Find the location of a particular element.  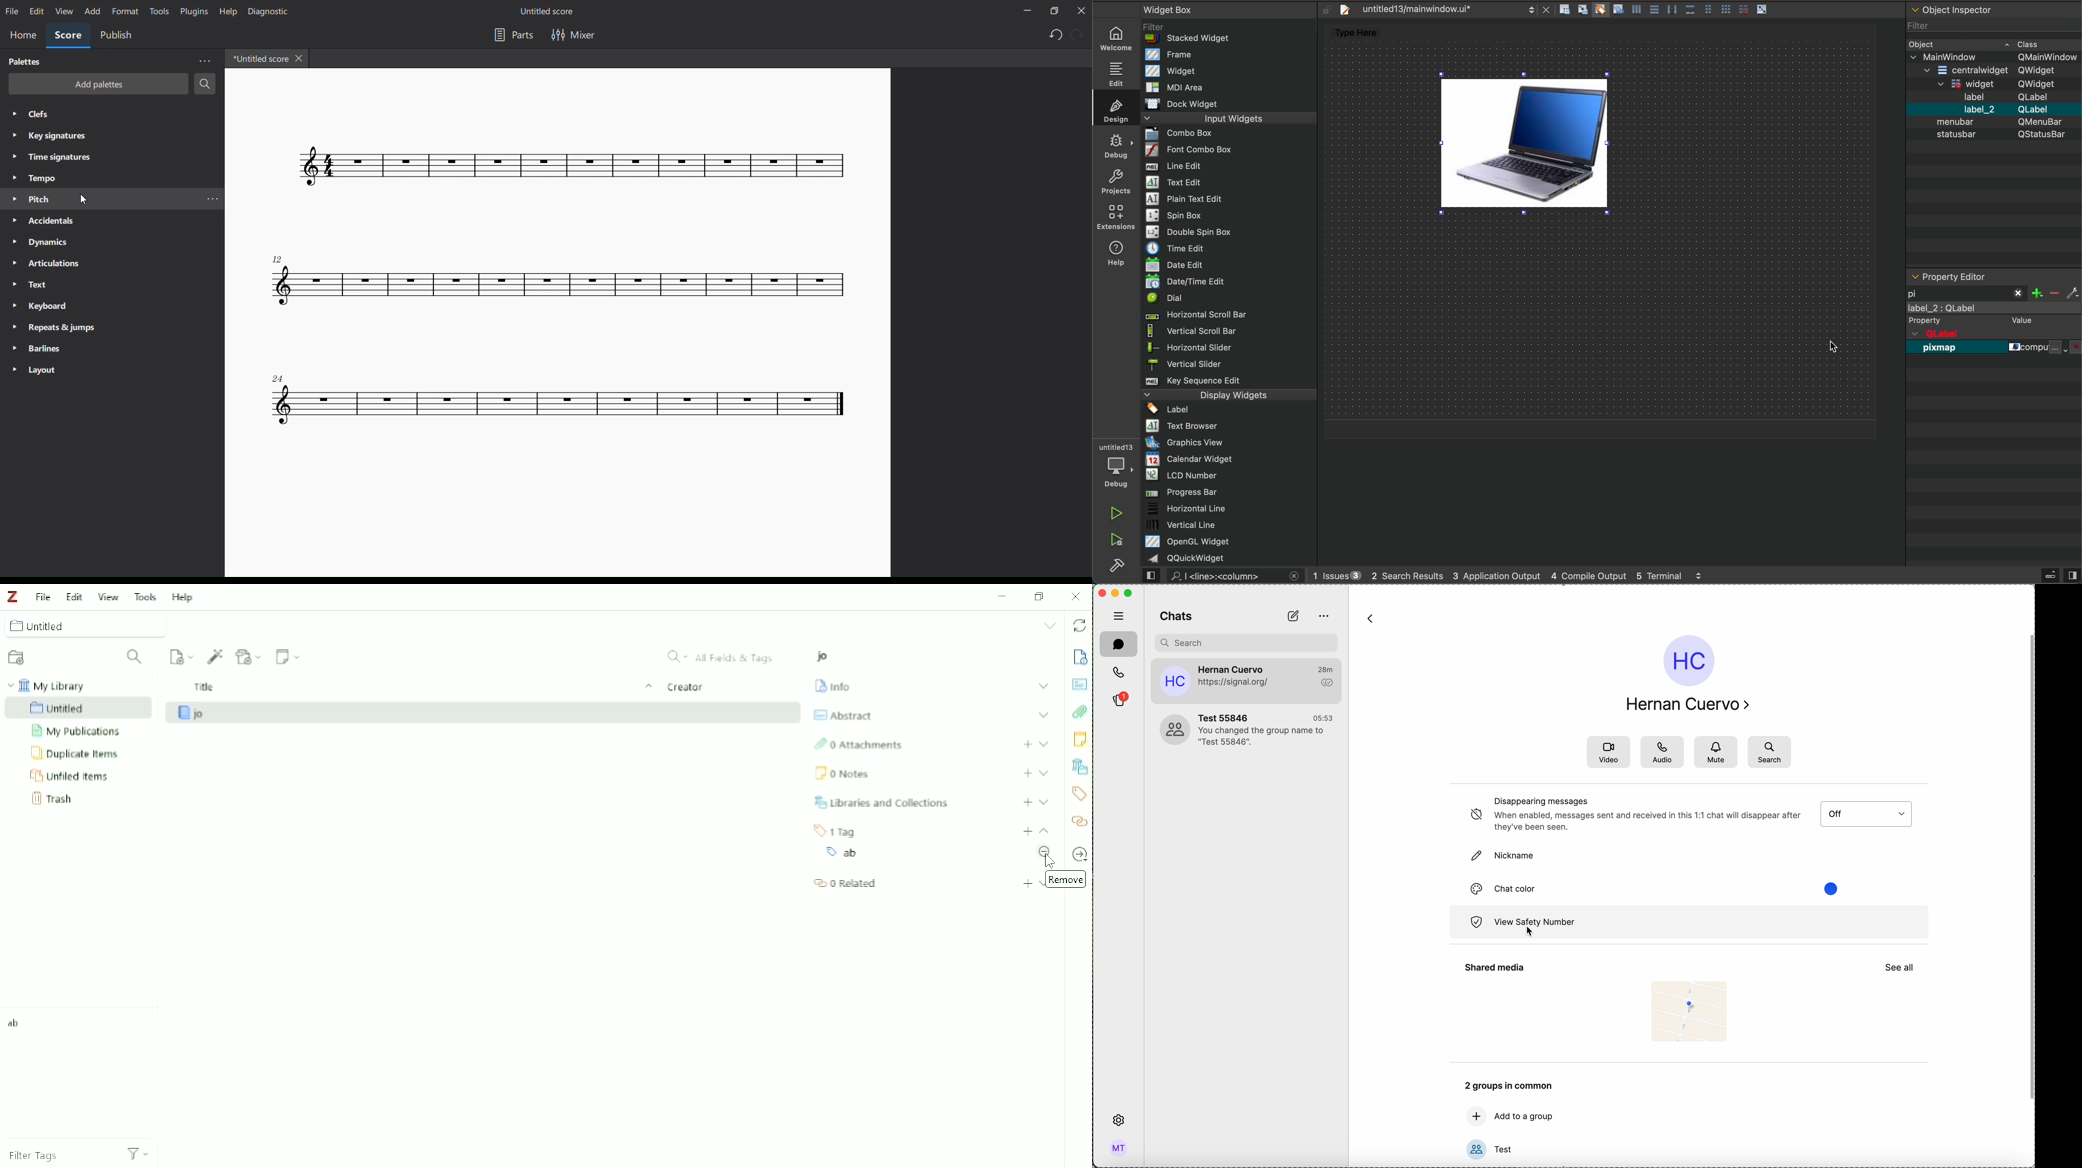

run is located at coordinates (1116, 512).